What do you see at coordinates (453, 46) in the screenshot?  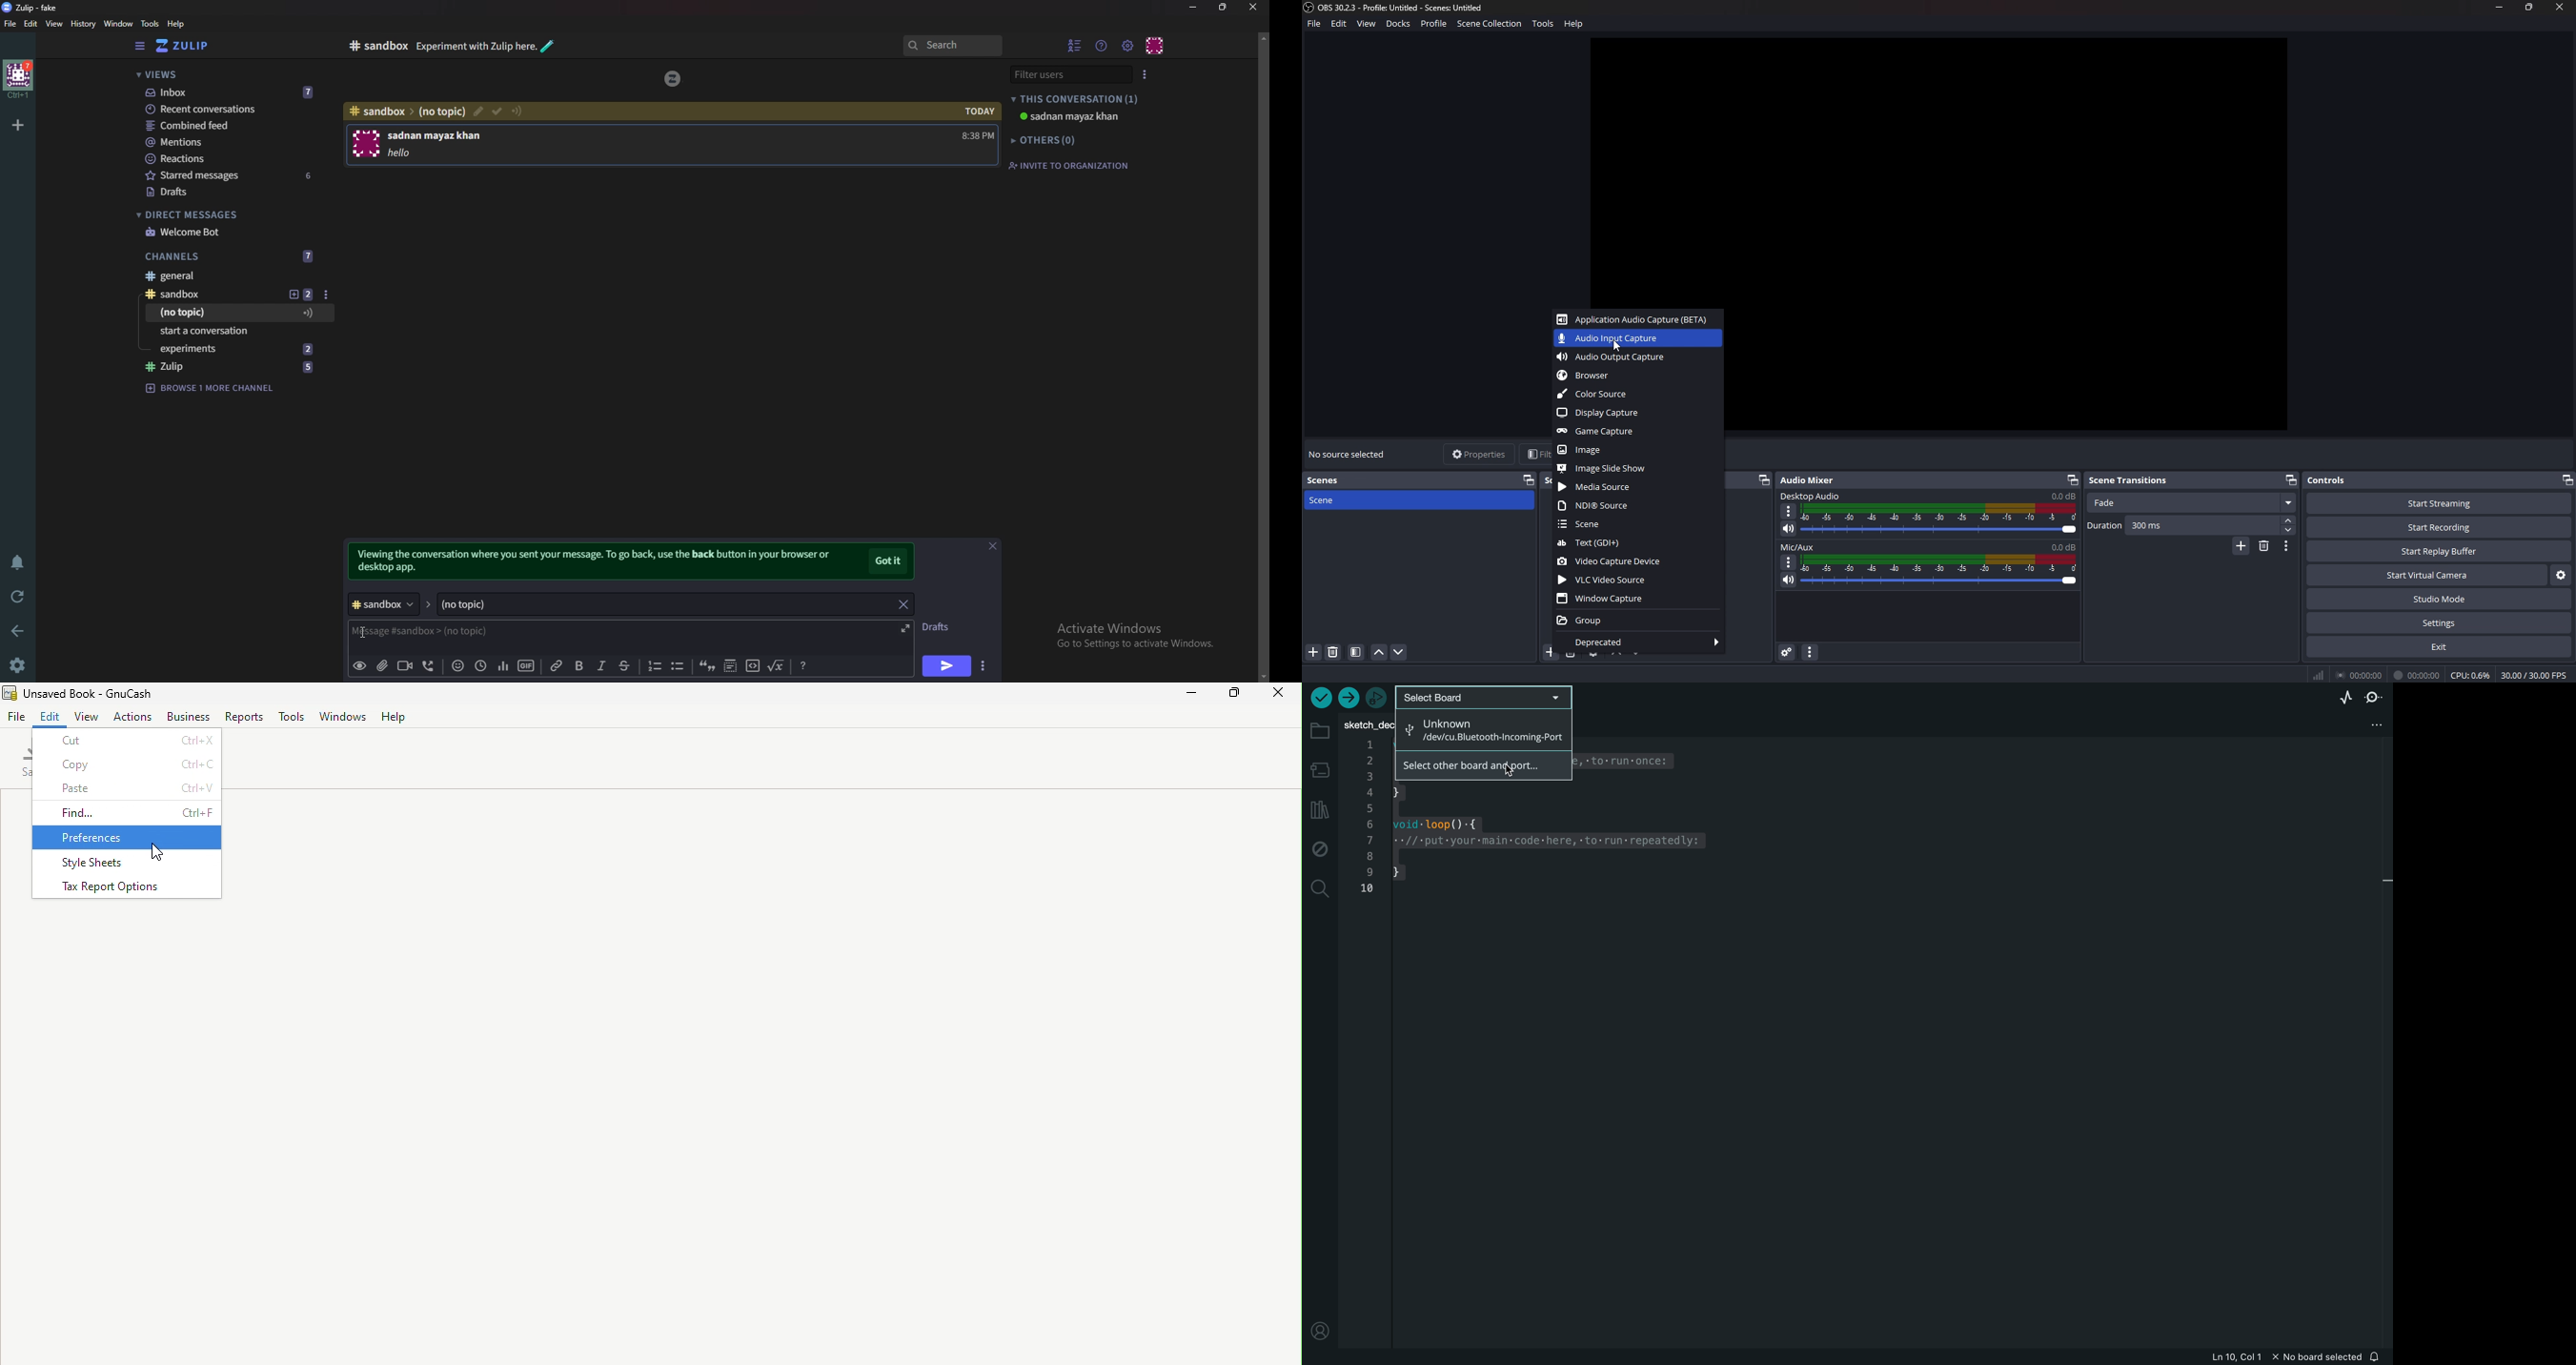 I see `# sandbox Experiment with zulip here` at bounding box center [453, 46].